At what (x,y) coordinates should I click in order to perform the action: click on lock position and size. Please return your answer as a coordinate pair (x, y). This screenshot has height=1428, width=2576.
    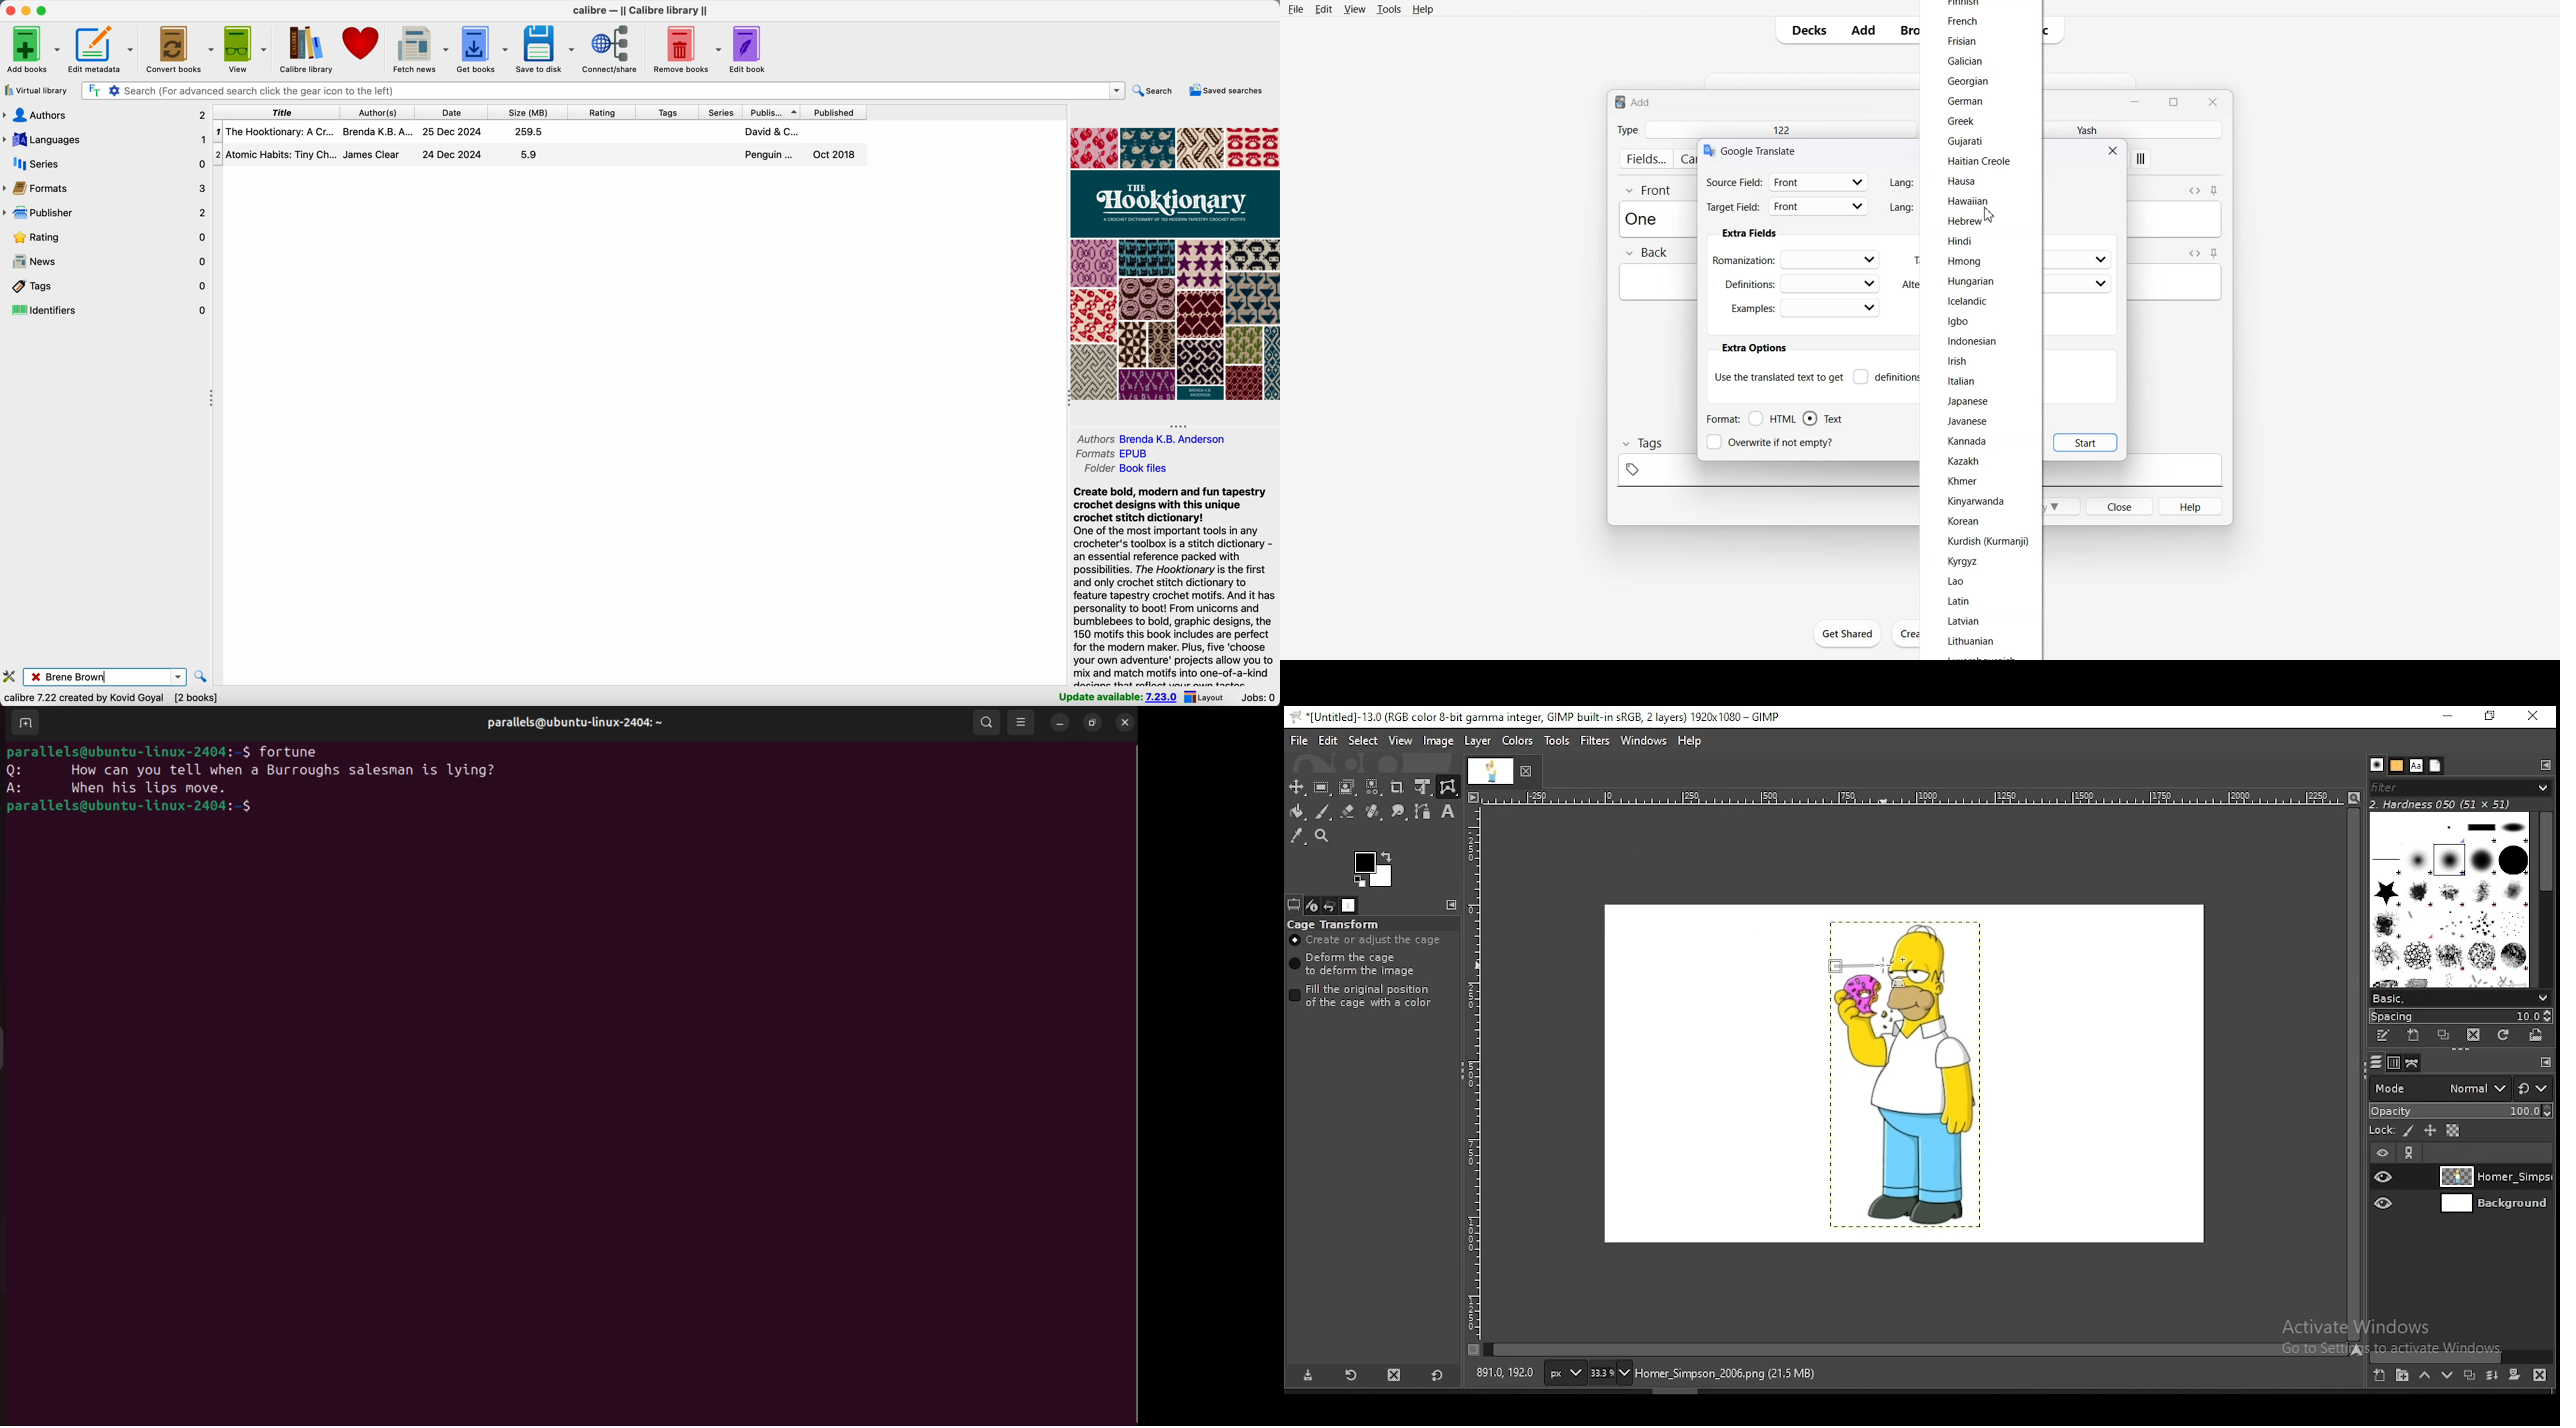
    Looking at the image, I should click on (2429, 1131).